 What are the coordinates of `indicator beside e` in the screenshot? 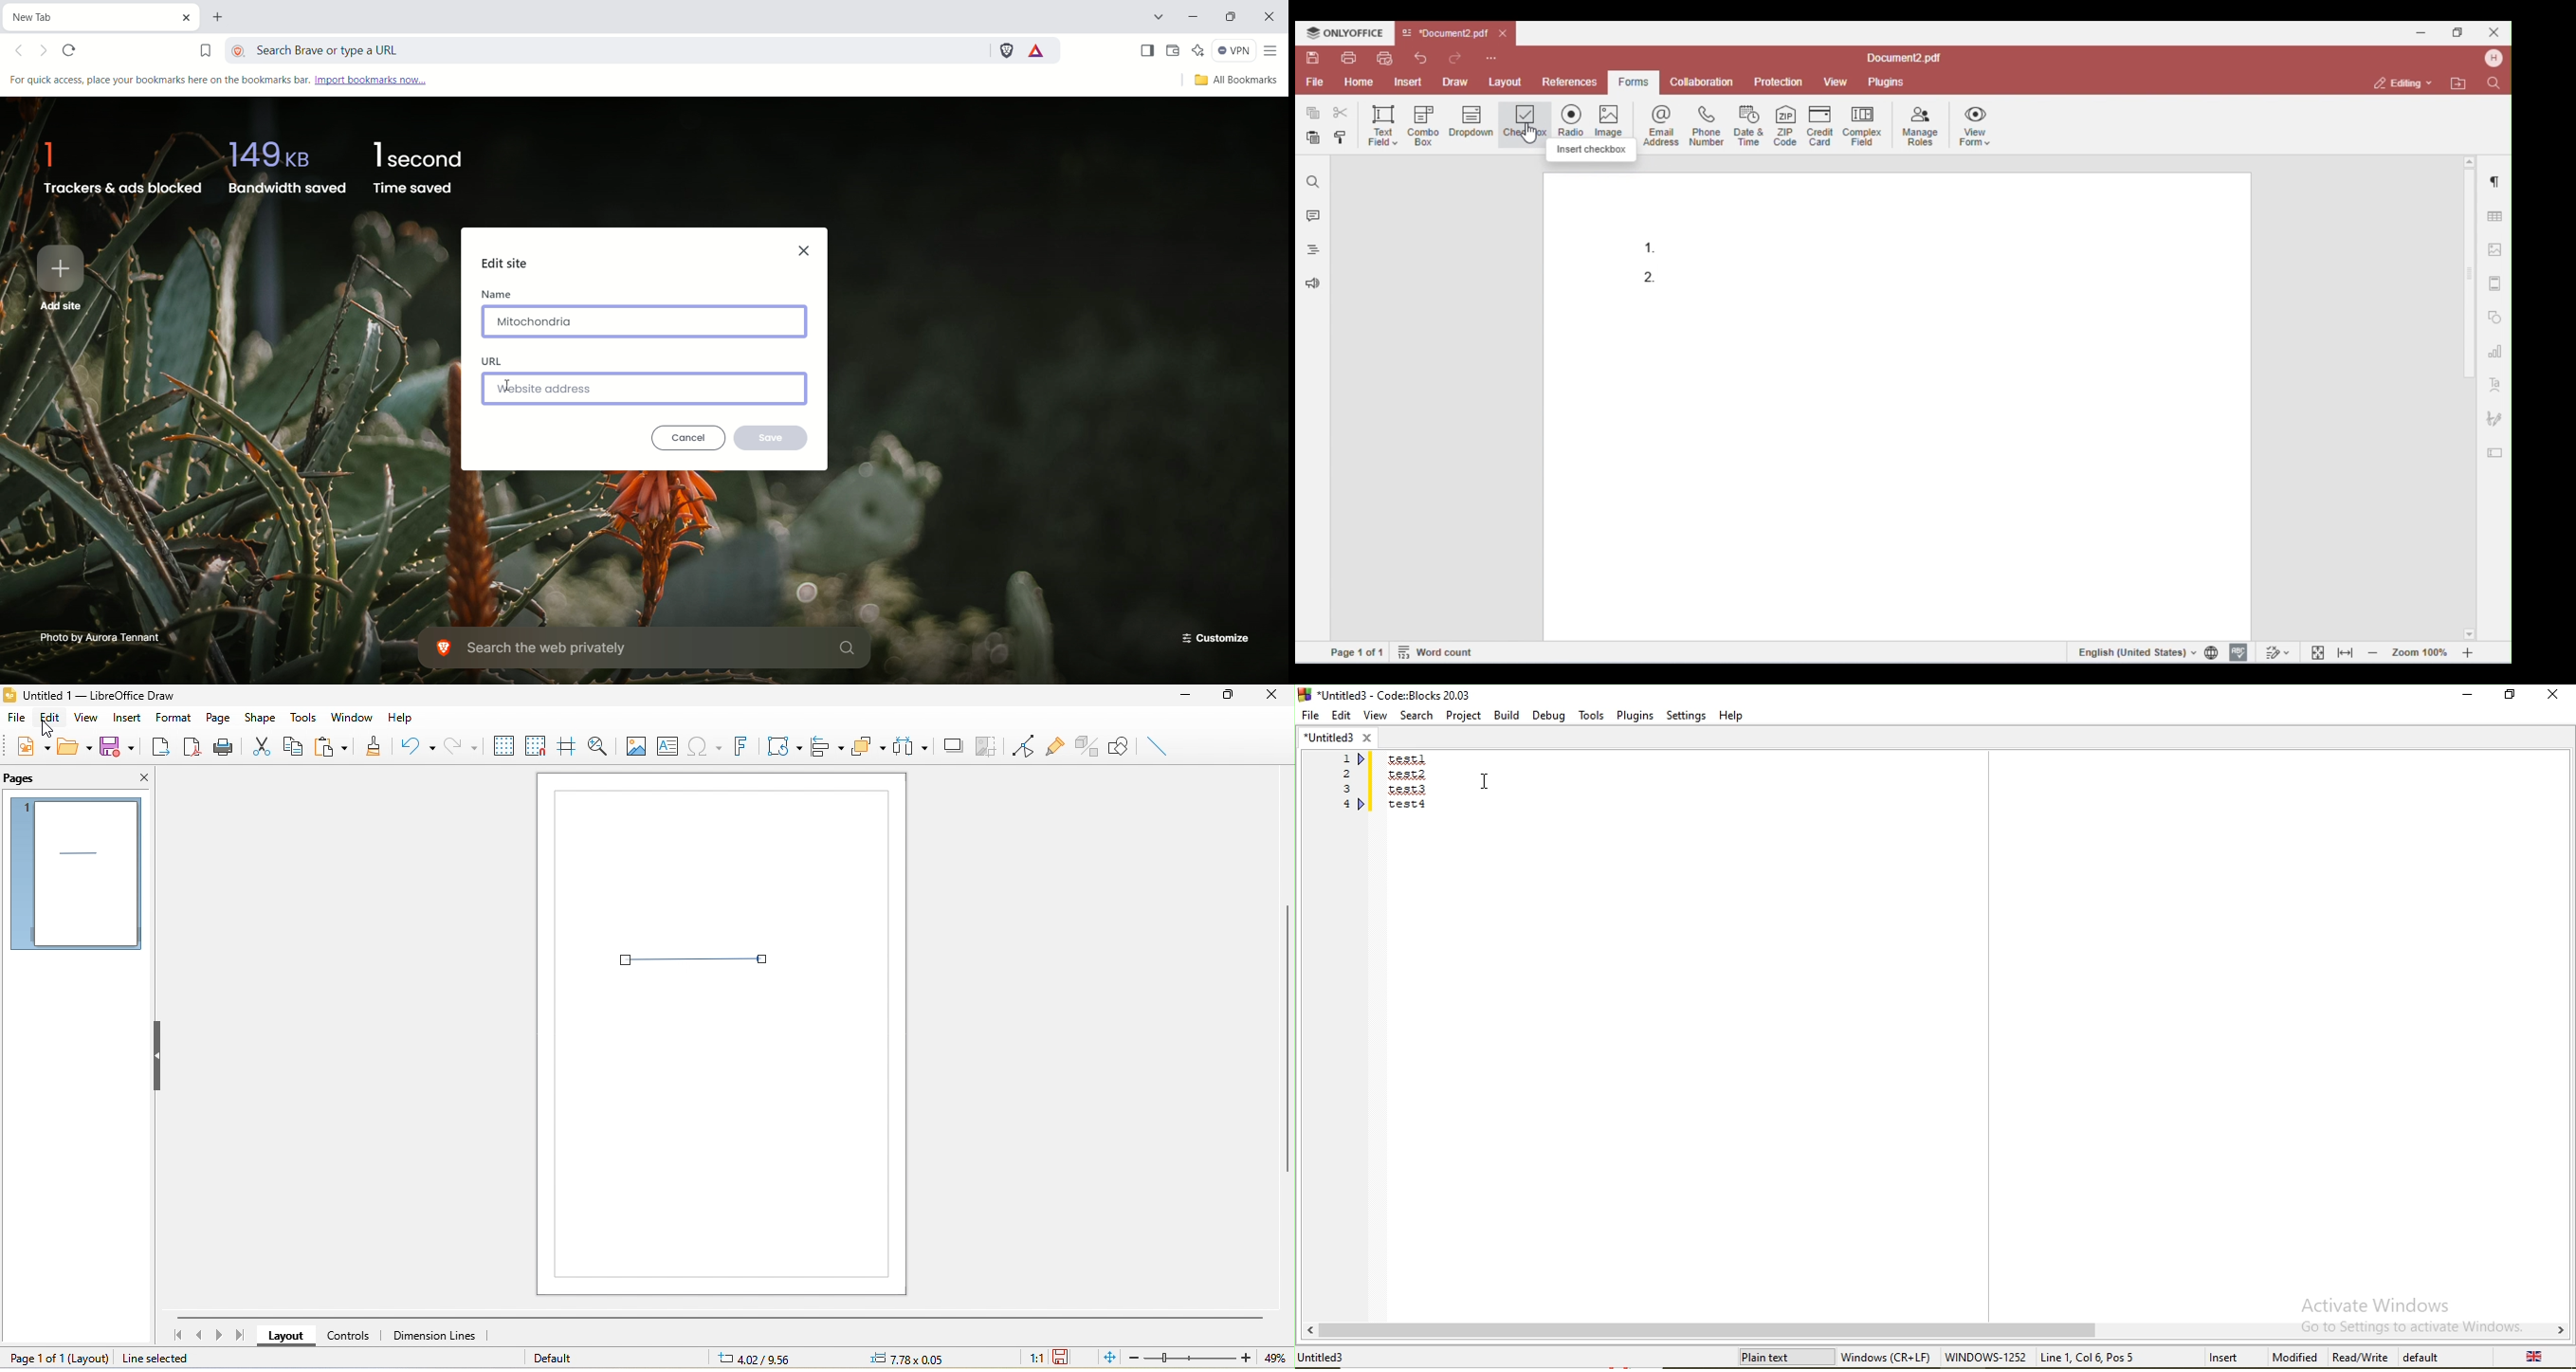 It's located at (1364, 804).